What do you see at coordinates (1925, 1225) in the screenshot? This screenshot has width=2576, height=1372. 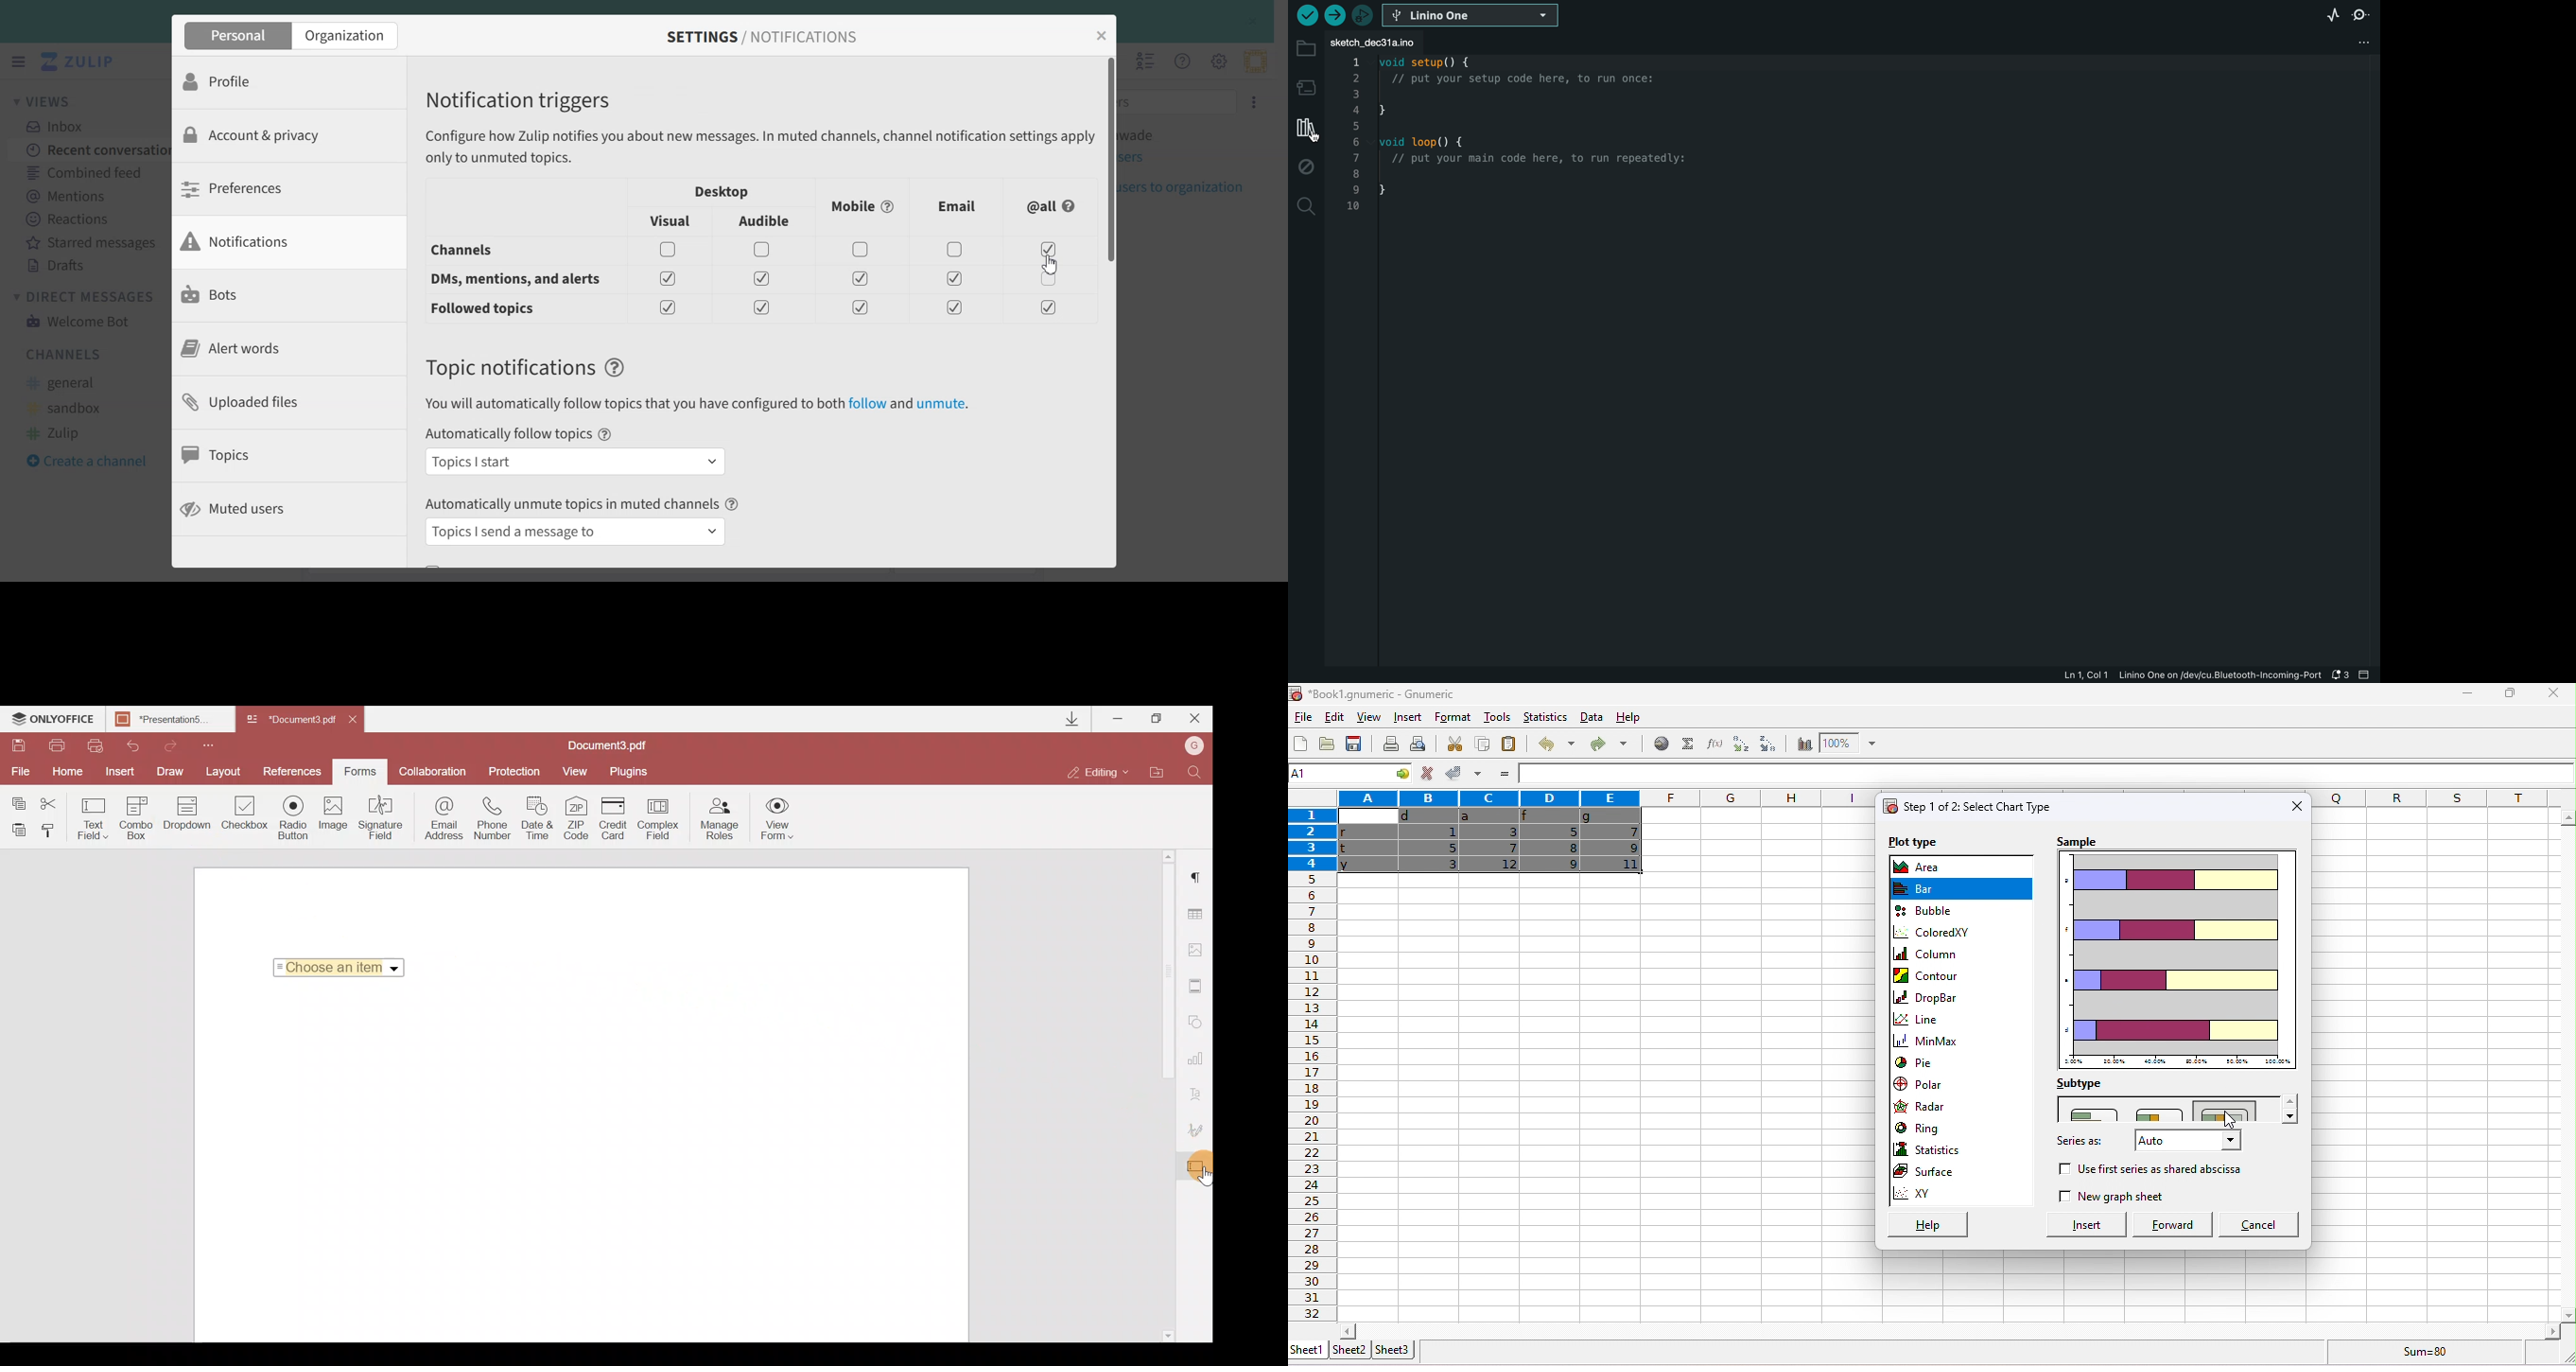 I see `help` at bounding box center [1925, 1225].